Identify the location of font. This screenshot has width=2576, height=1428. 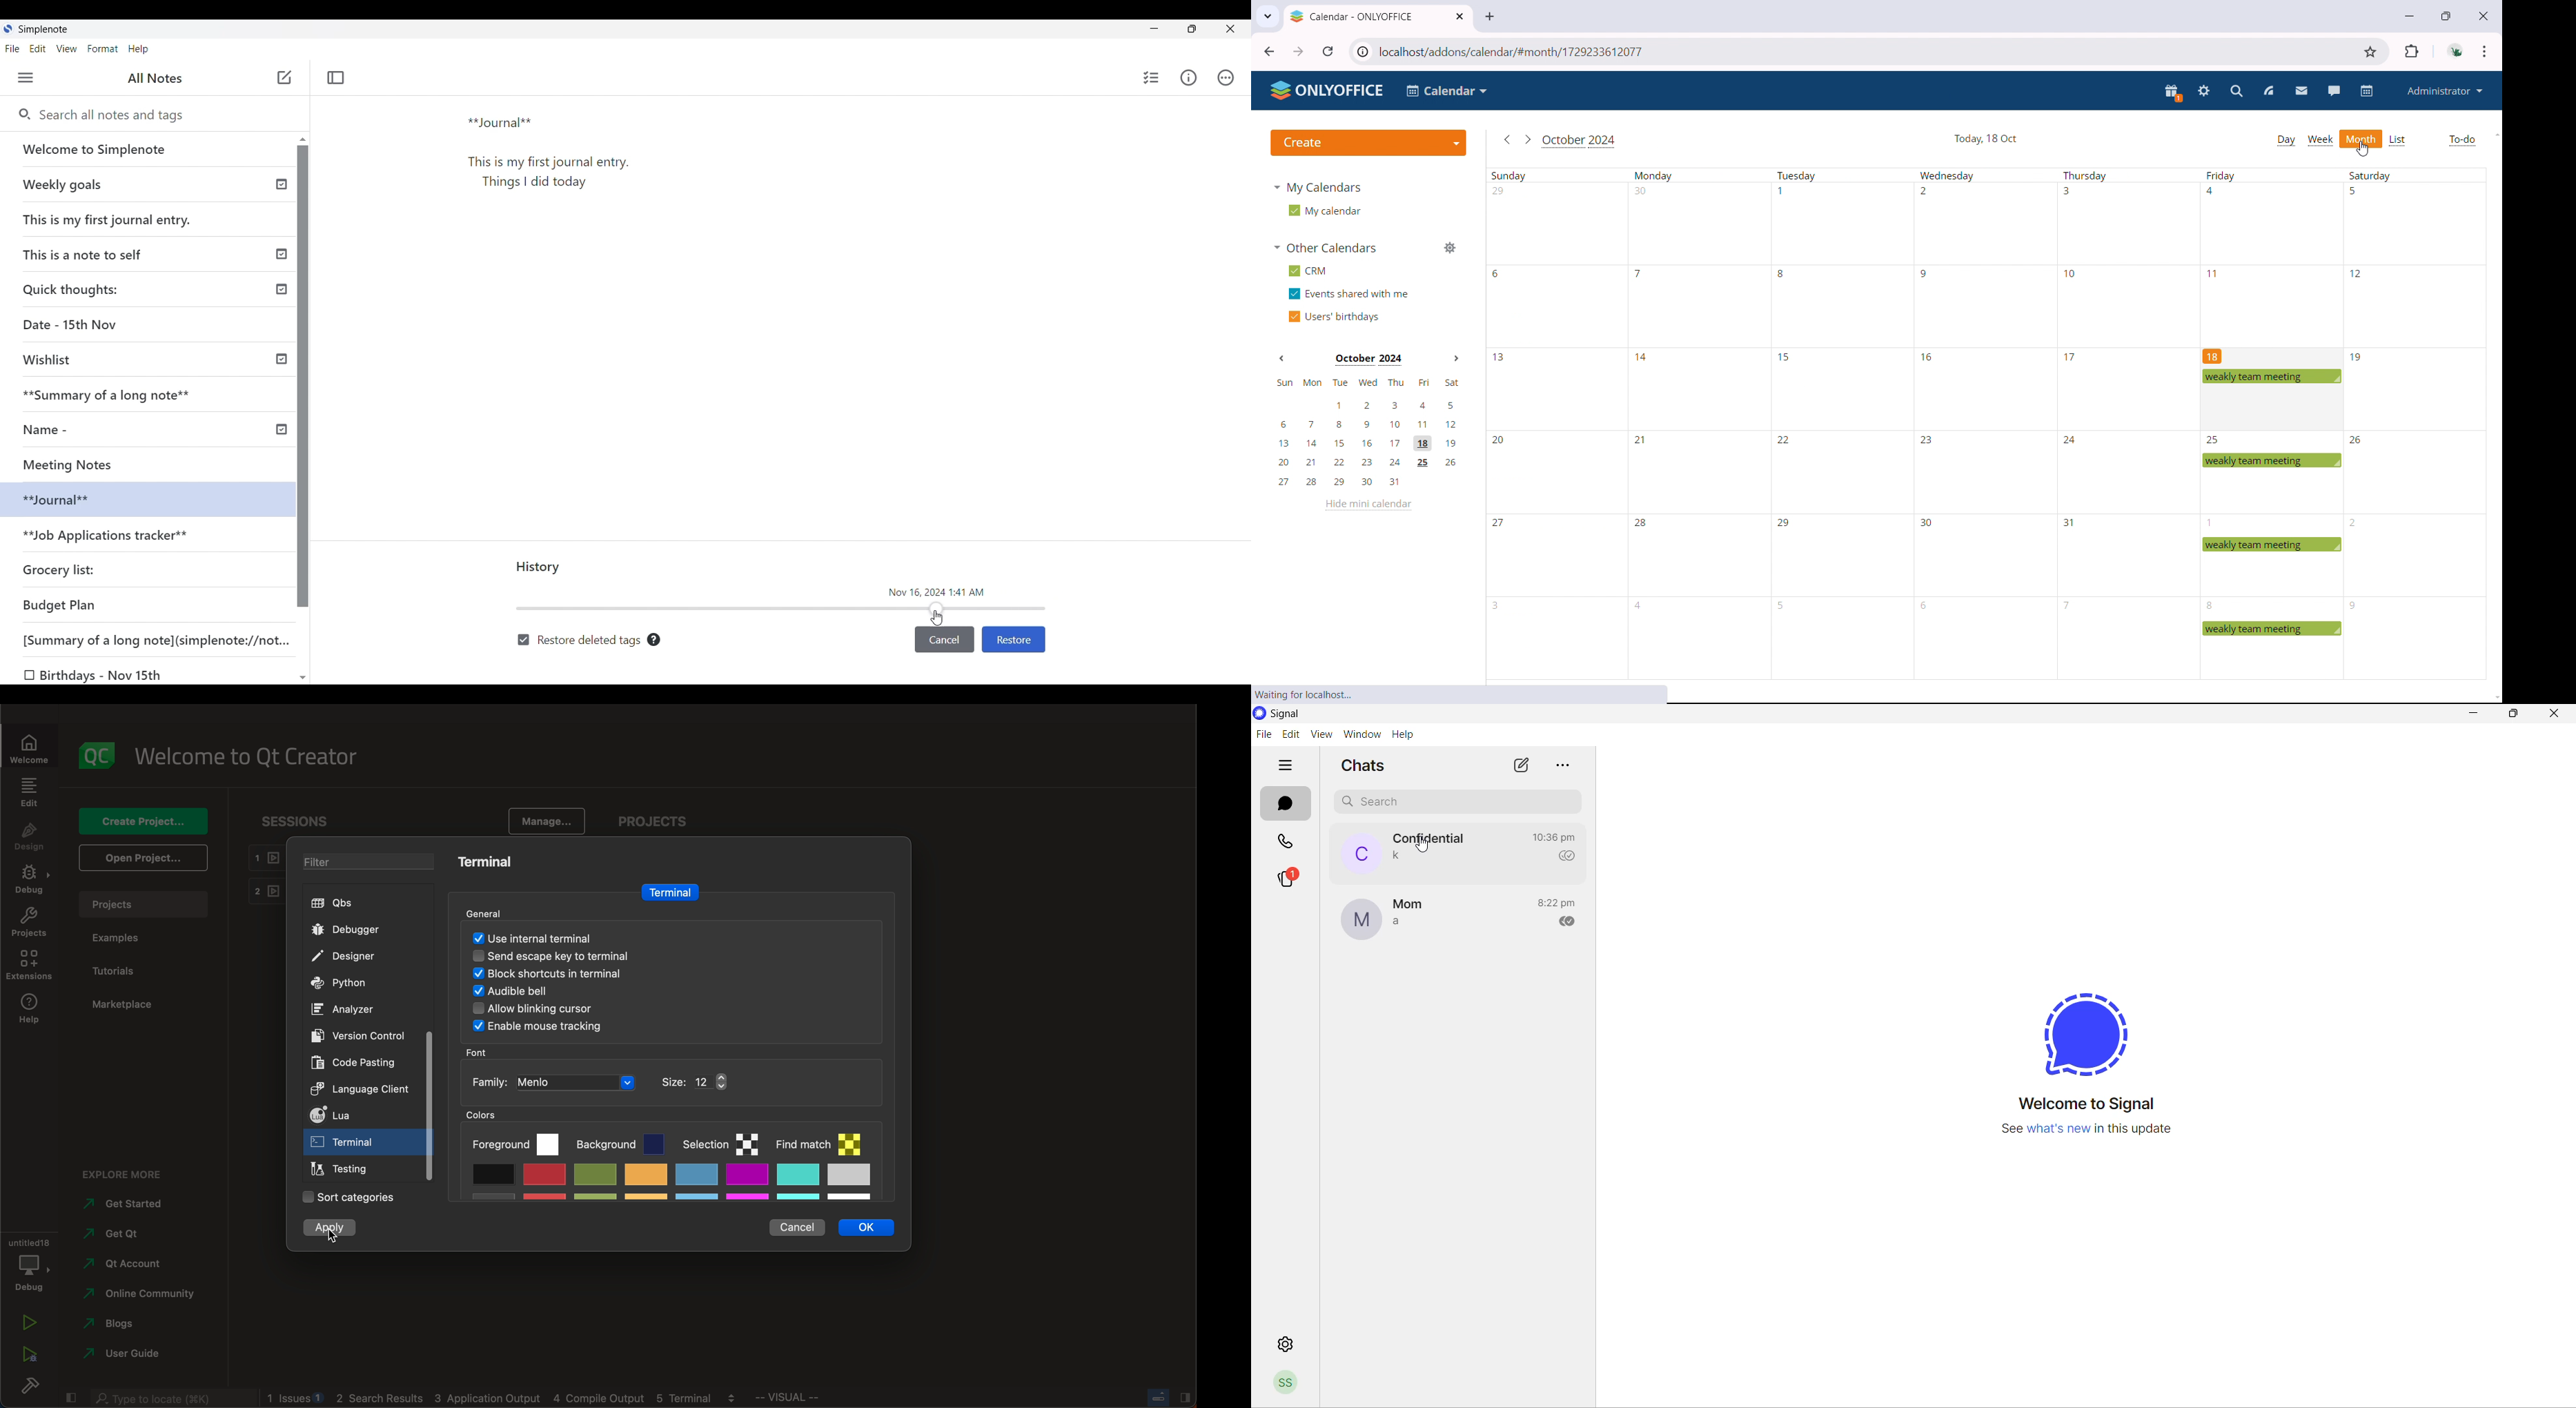
(480, 1051).